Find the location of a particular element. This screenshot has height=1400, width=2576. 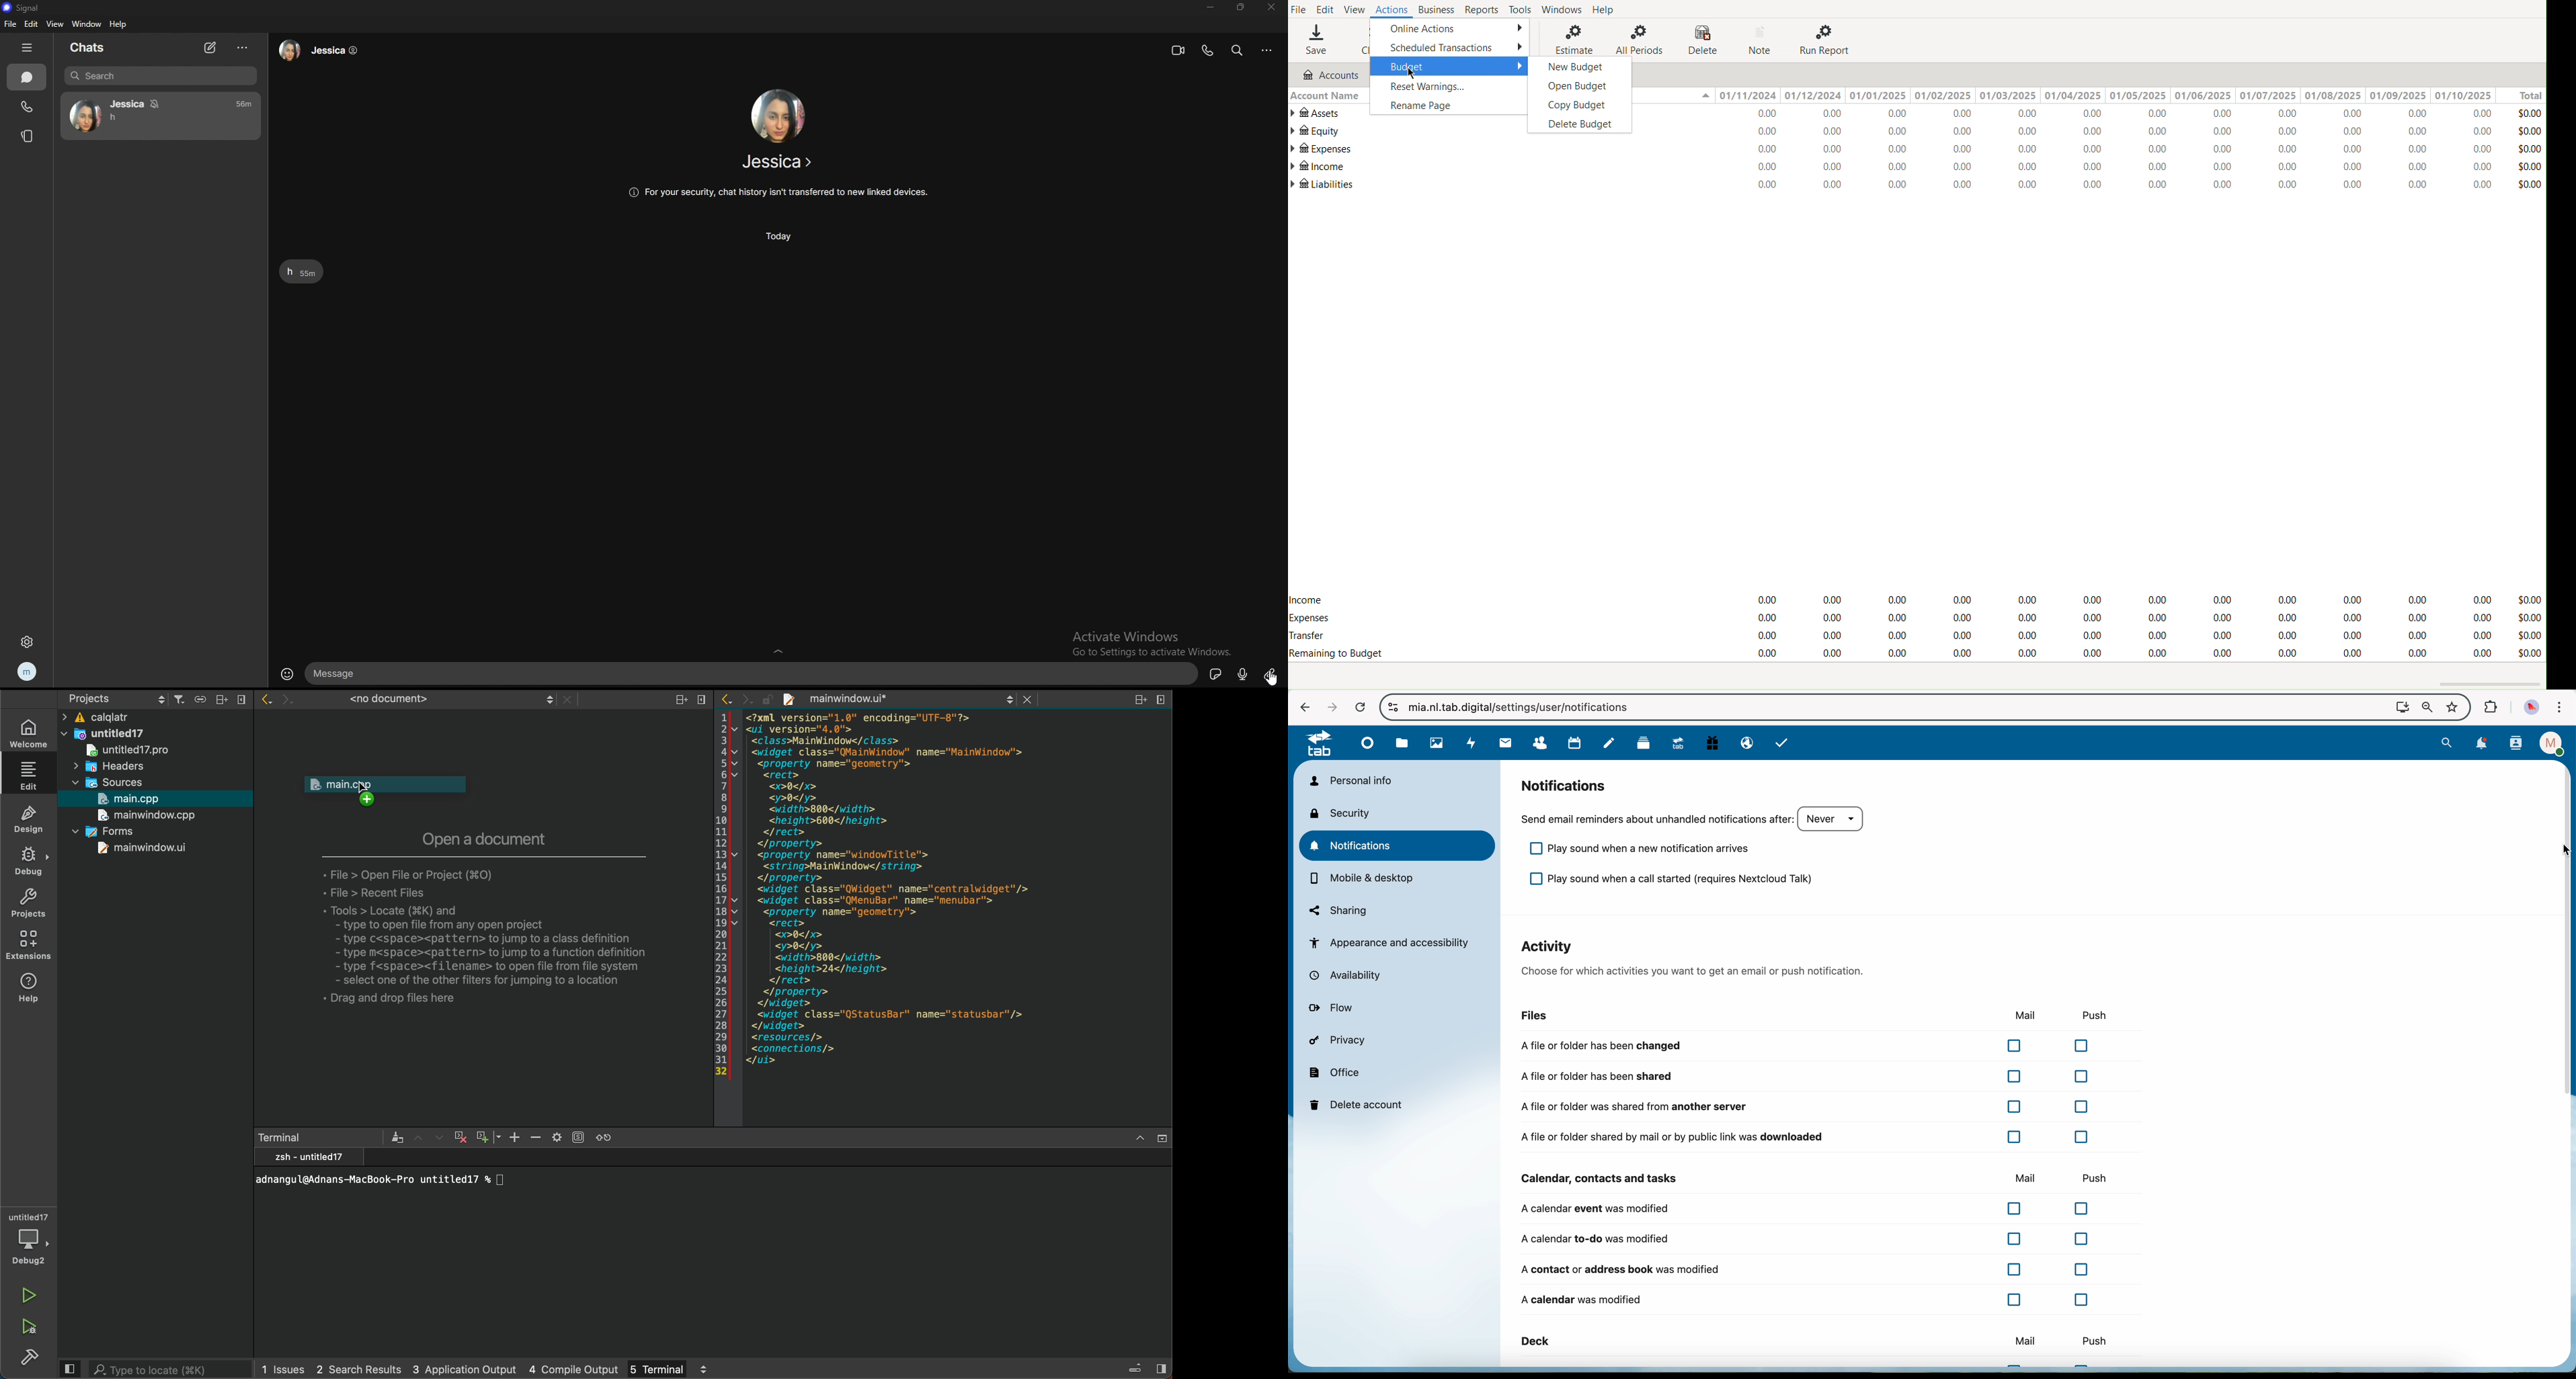

description is located at coordinates (497, 932).